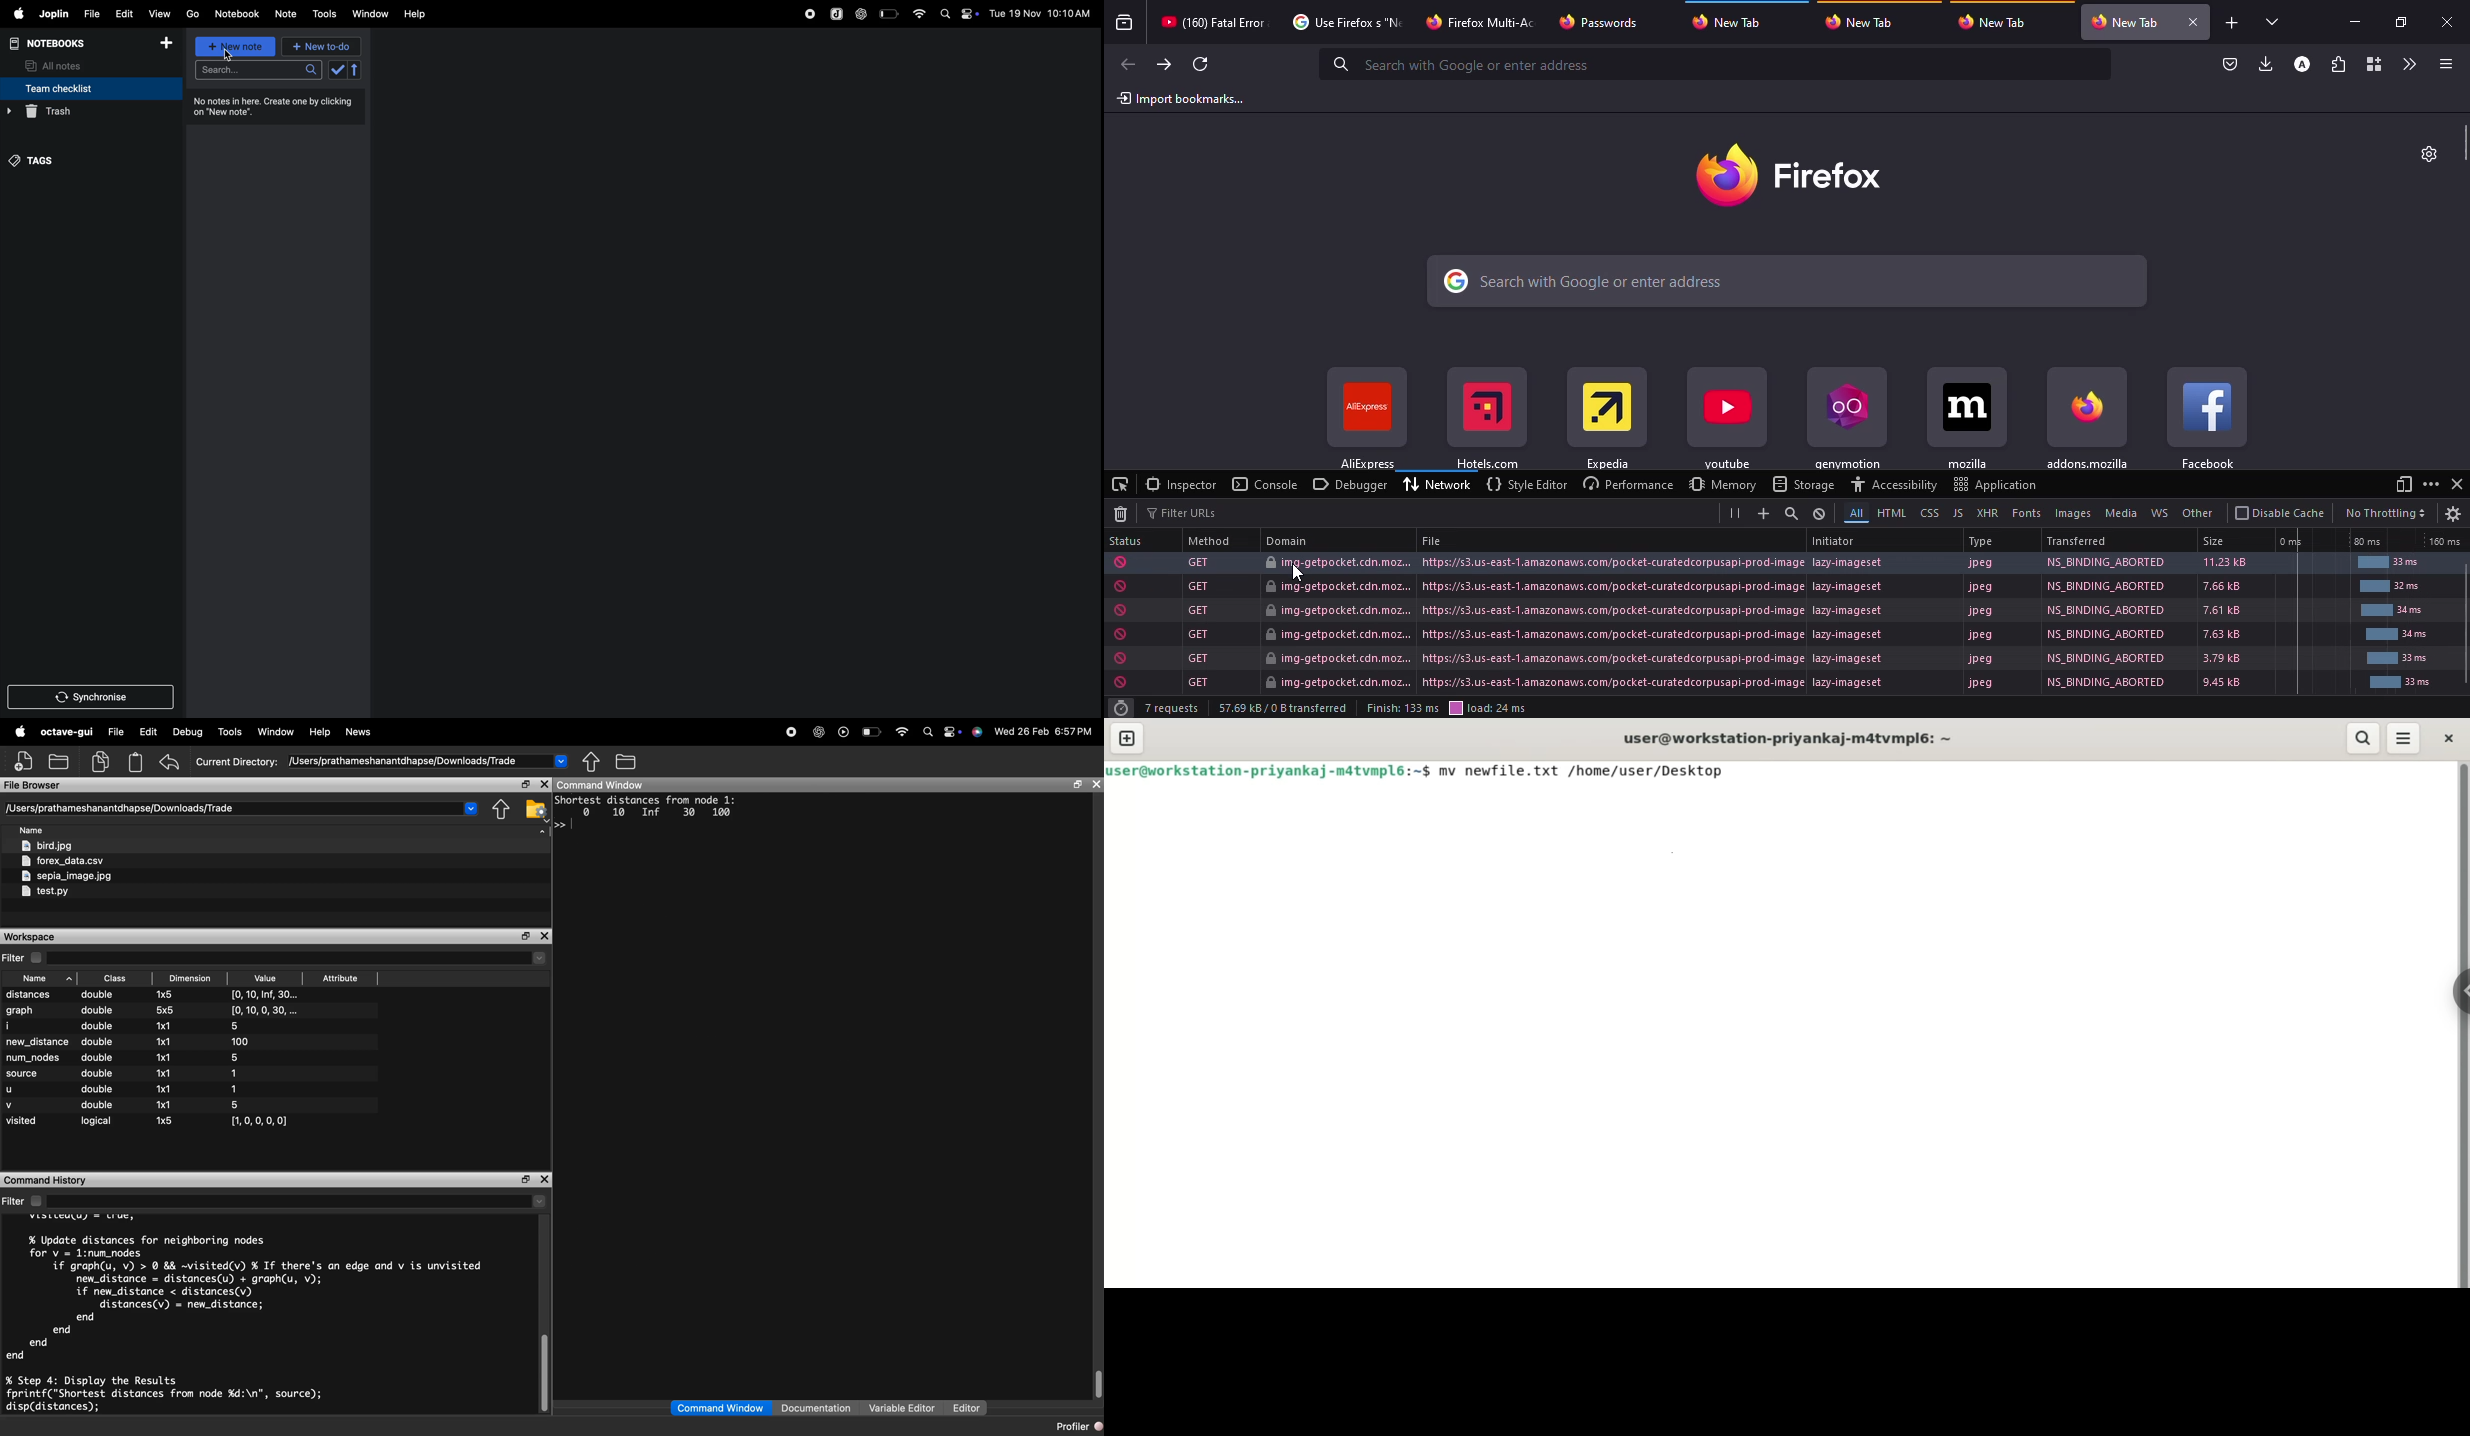  I want to click on joplin, so click(54, 14).